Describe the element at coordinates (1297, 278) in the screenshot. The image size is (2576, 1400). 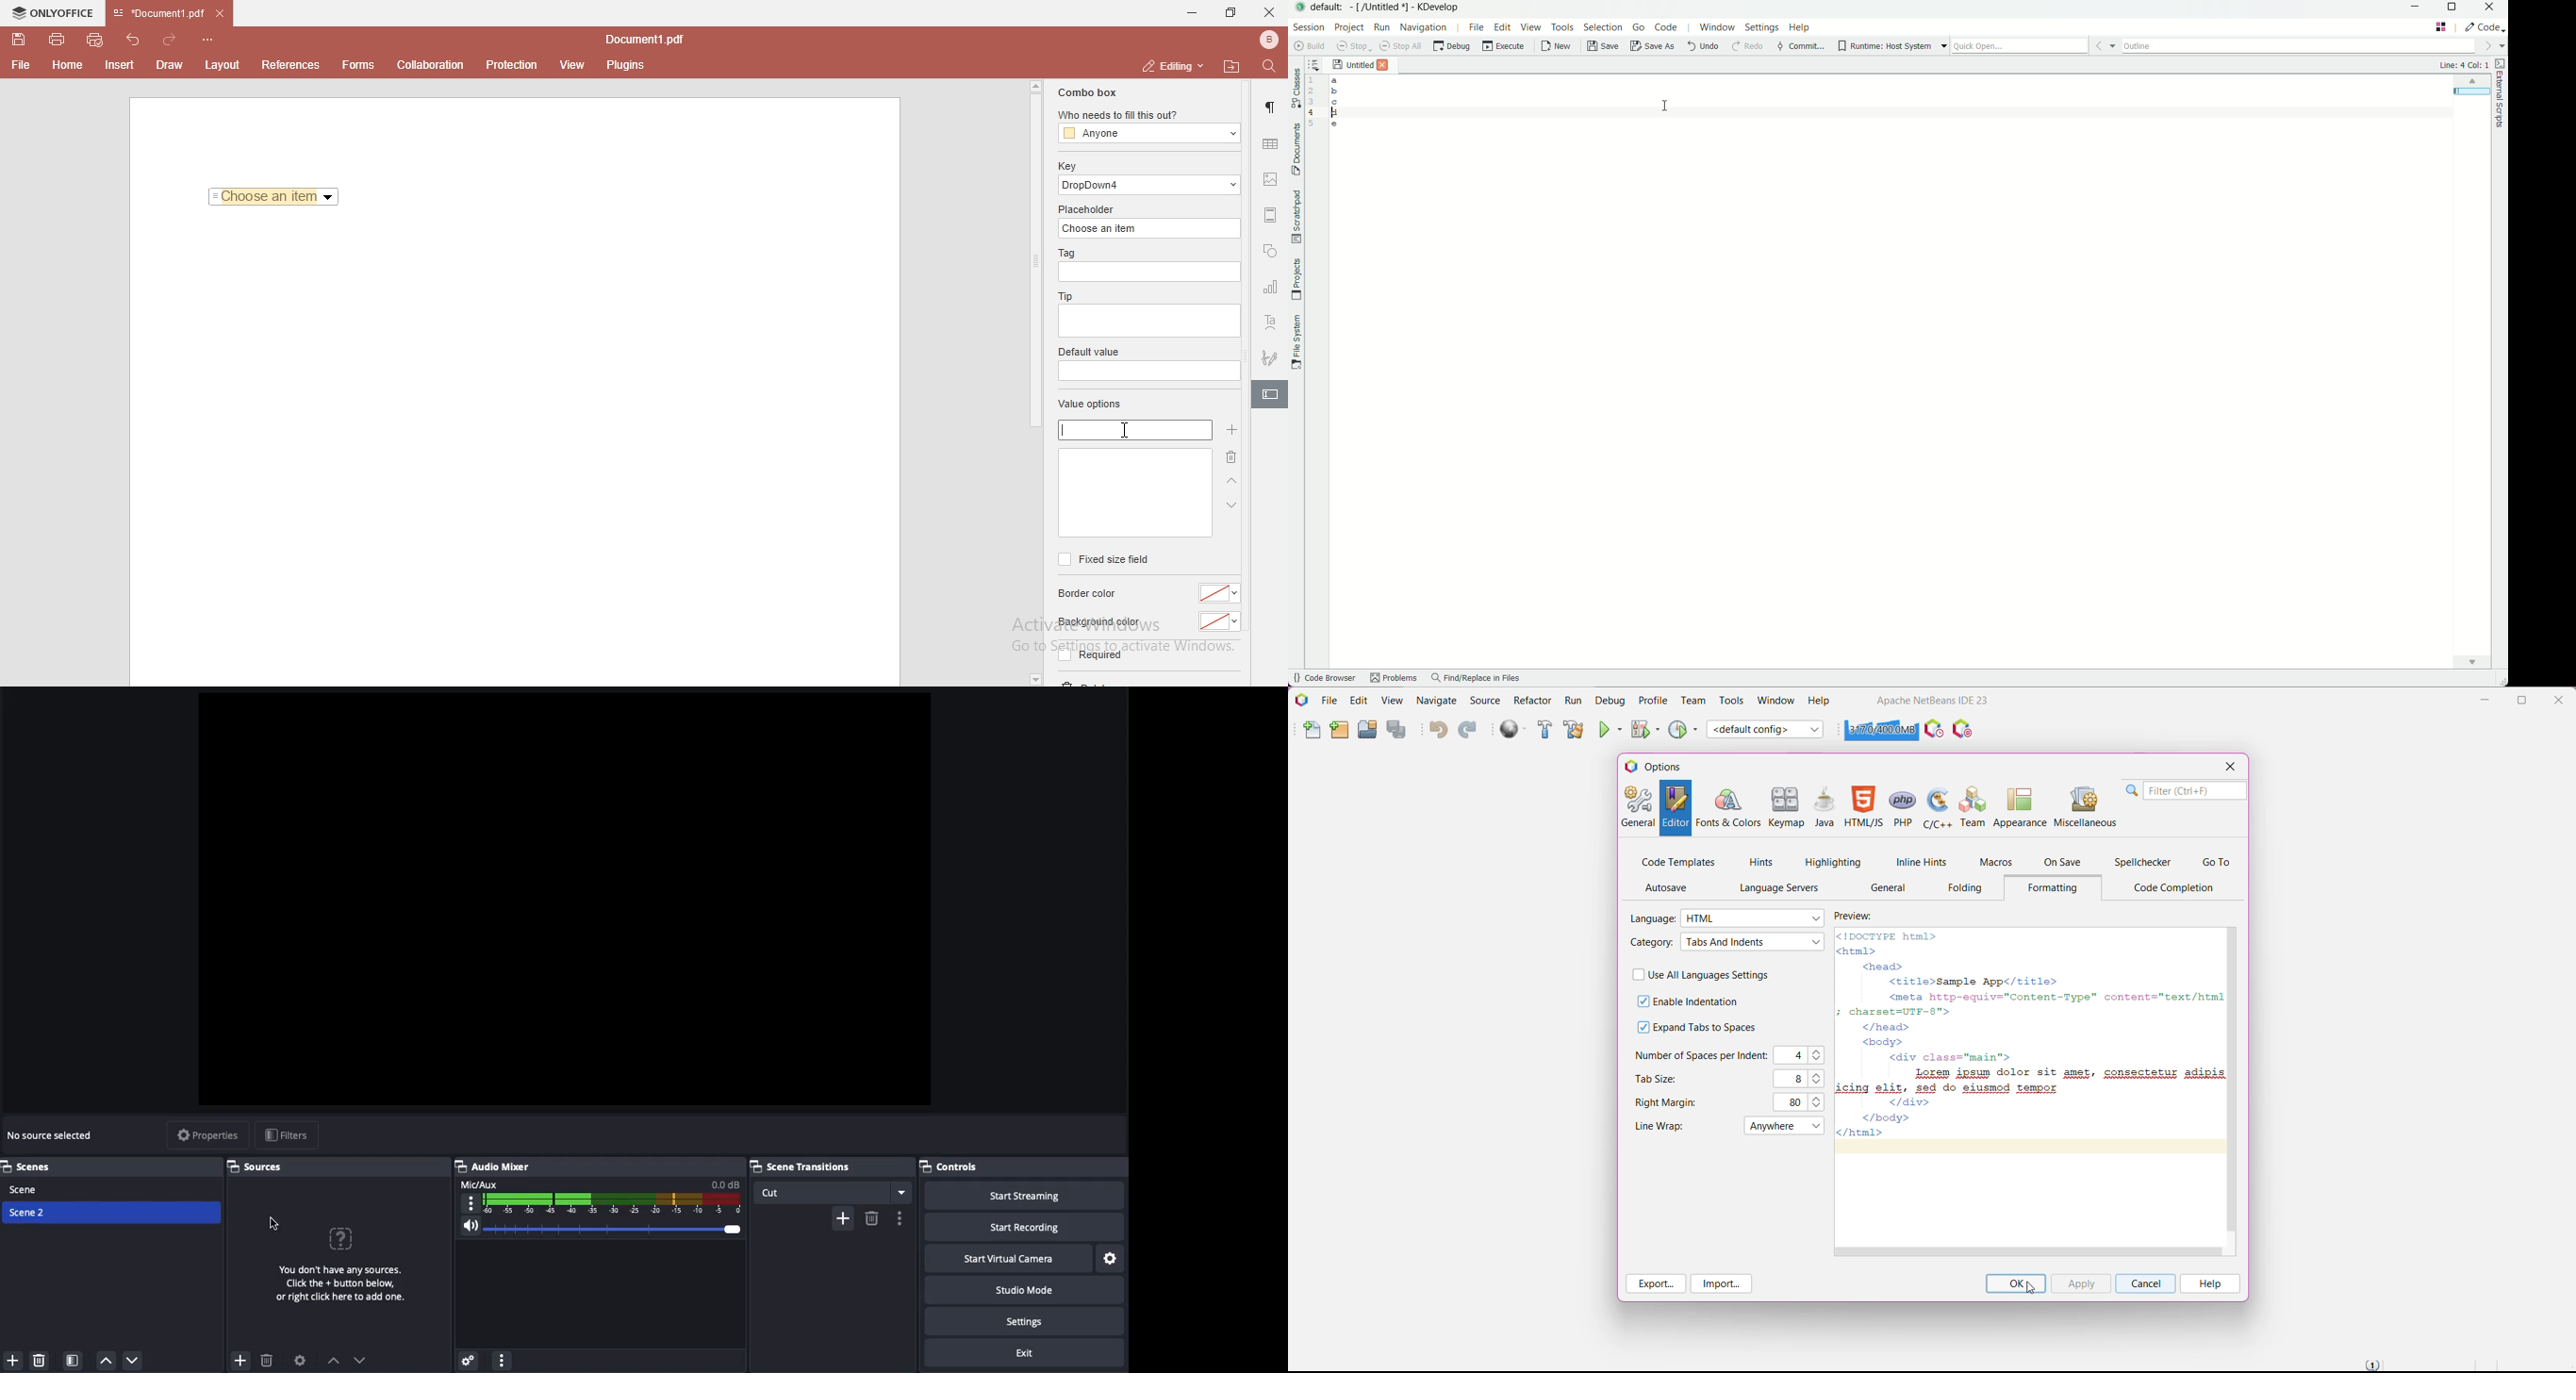
I see `projects` at that location.